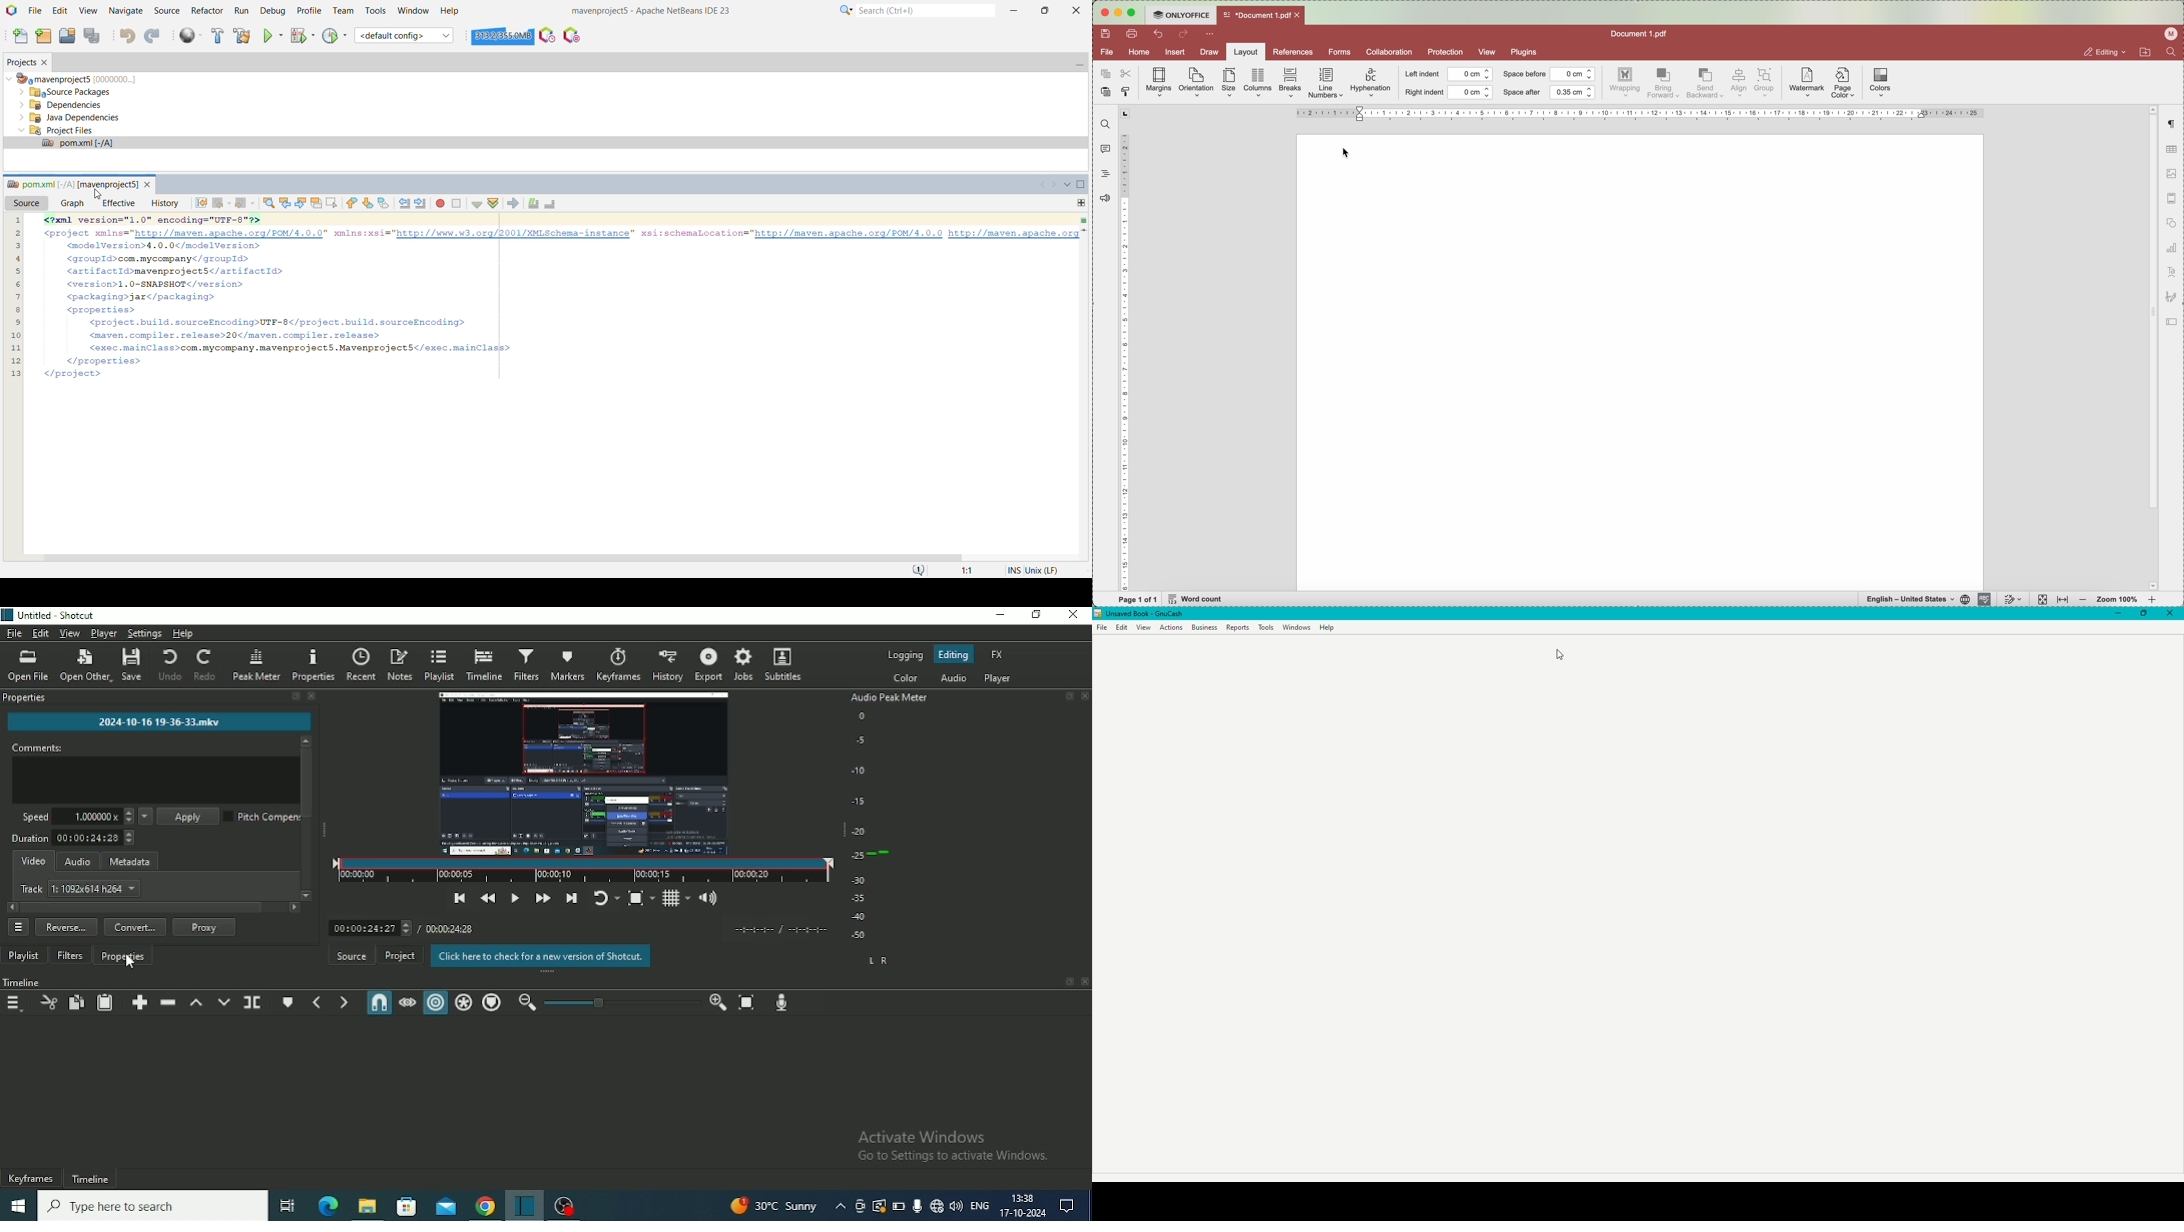 Image resolution: width=2184 pixels, height=1232 pixels. Describe the element at coordinates (351, 955) in the screenshot. I see `Source` at that location.